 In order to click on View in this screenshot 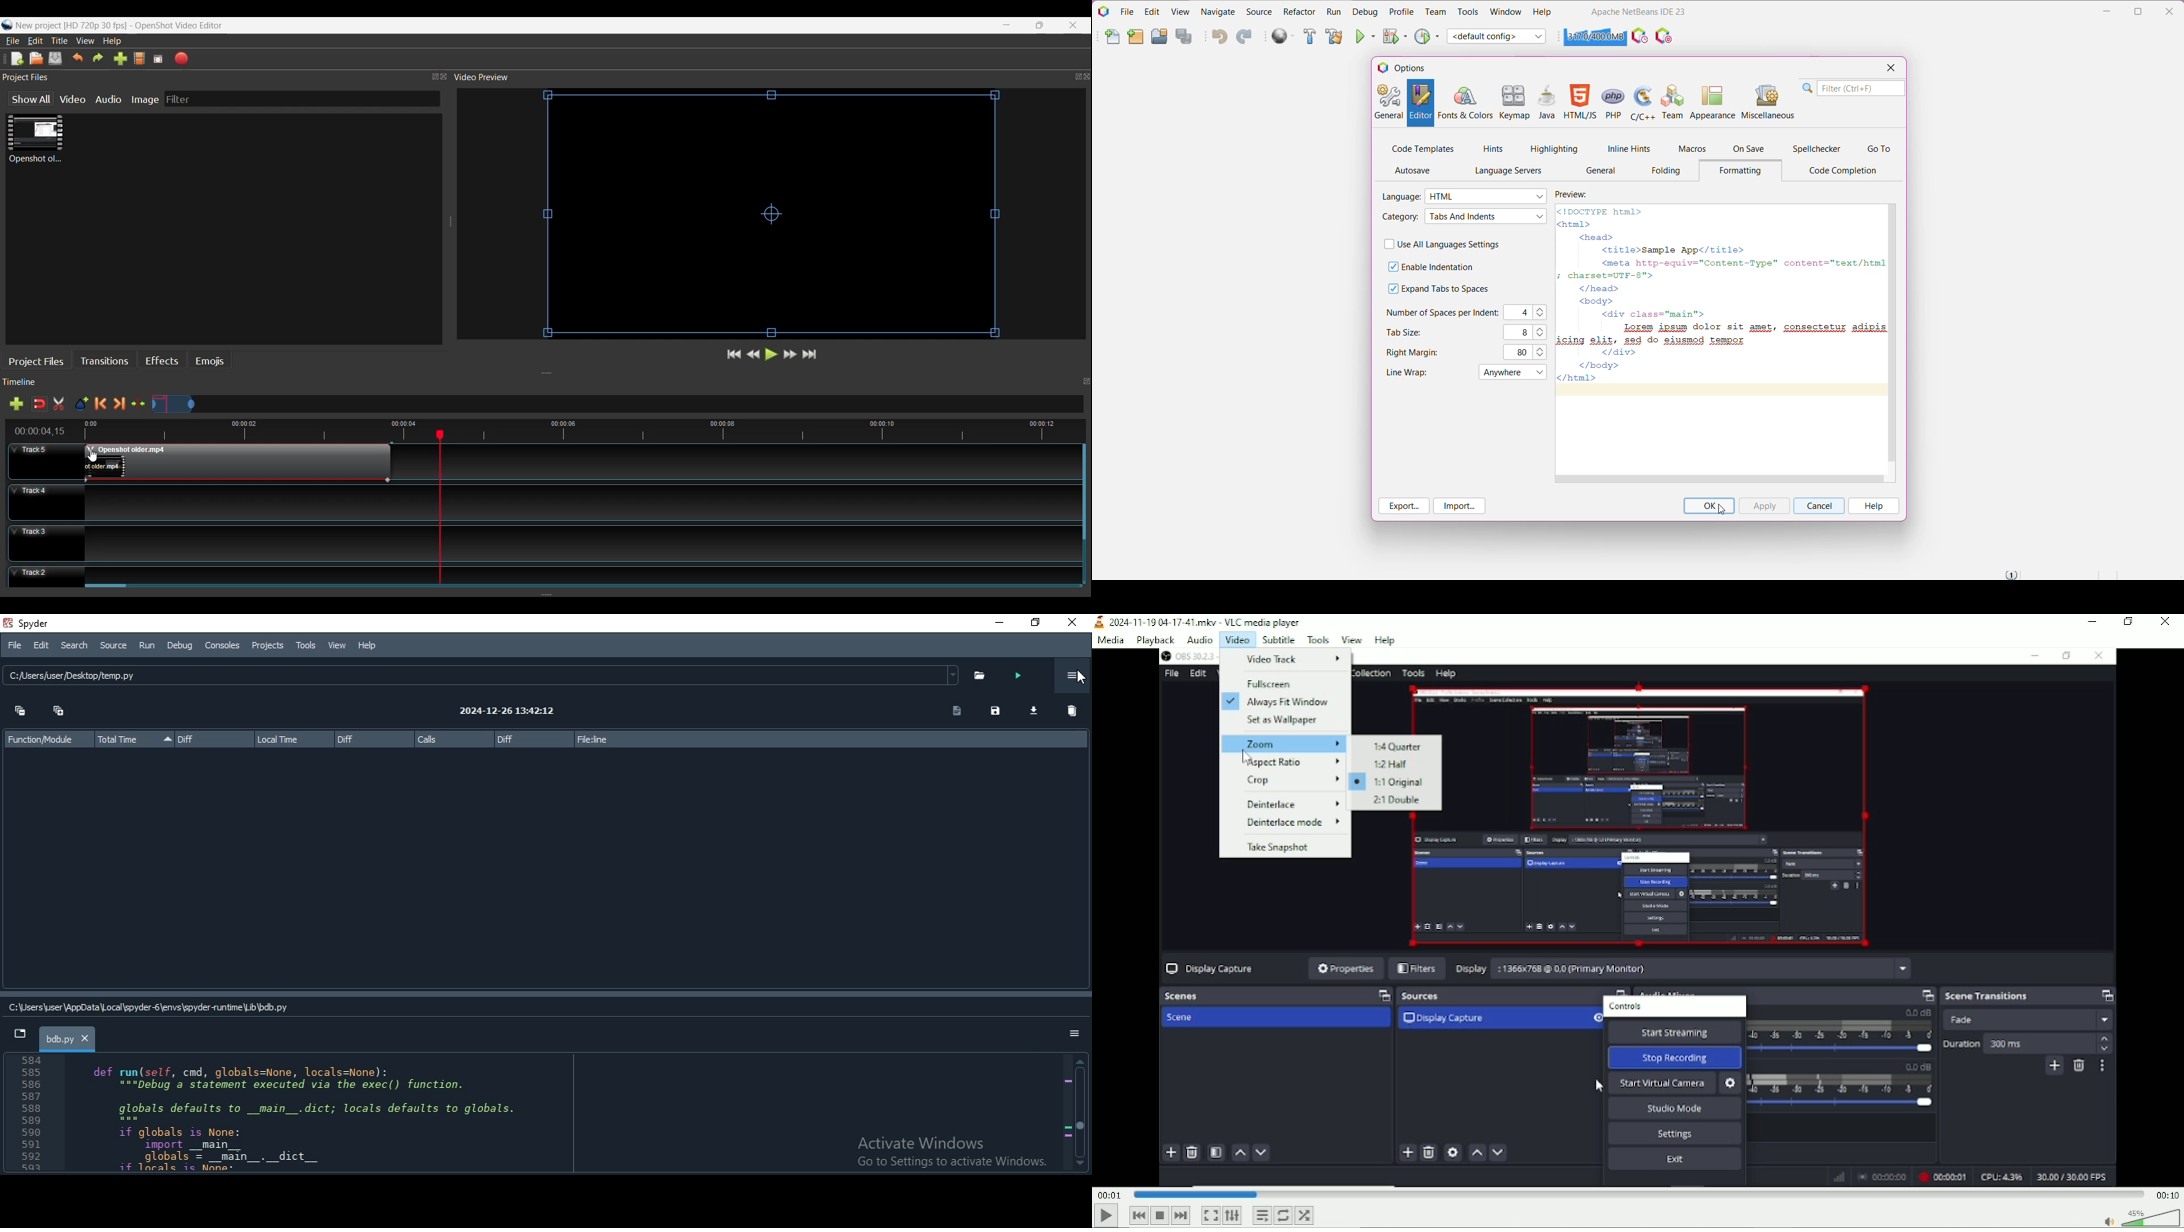, I will do `click(337, 646)`.